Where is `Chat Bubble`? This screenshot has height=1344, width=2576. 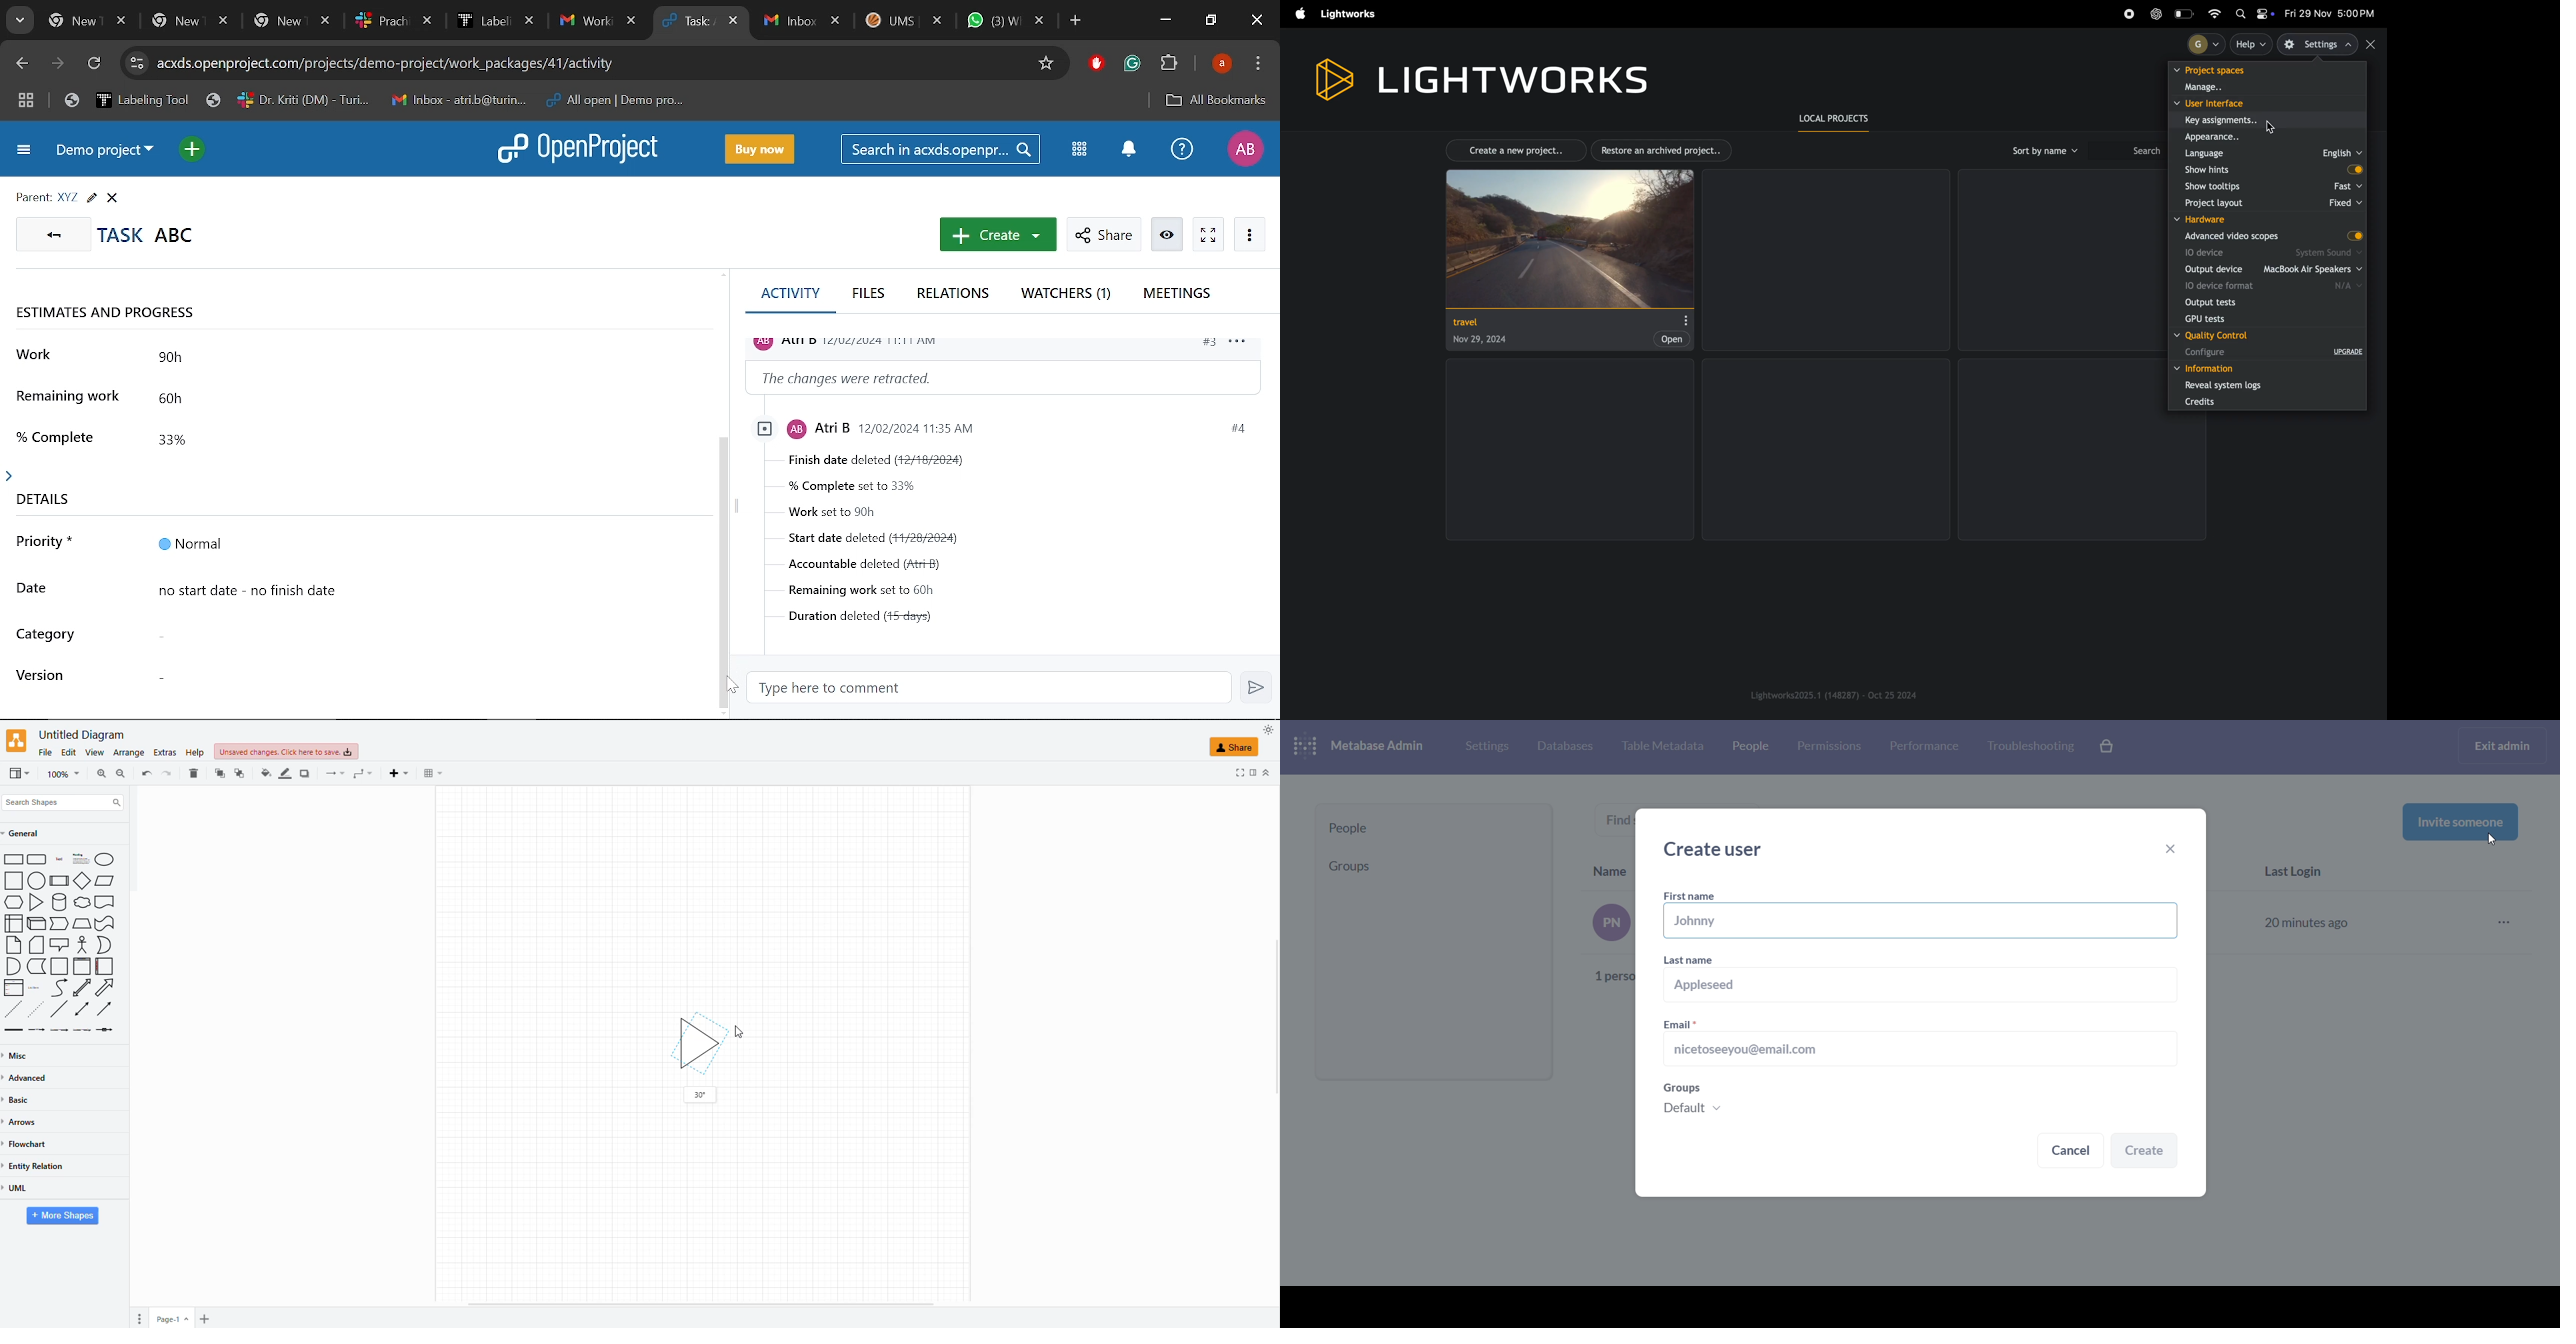 Chat Bubble is located at coordinates (82, 903).